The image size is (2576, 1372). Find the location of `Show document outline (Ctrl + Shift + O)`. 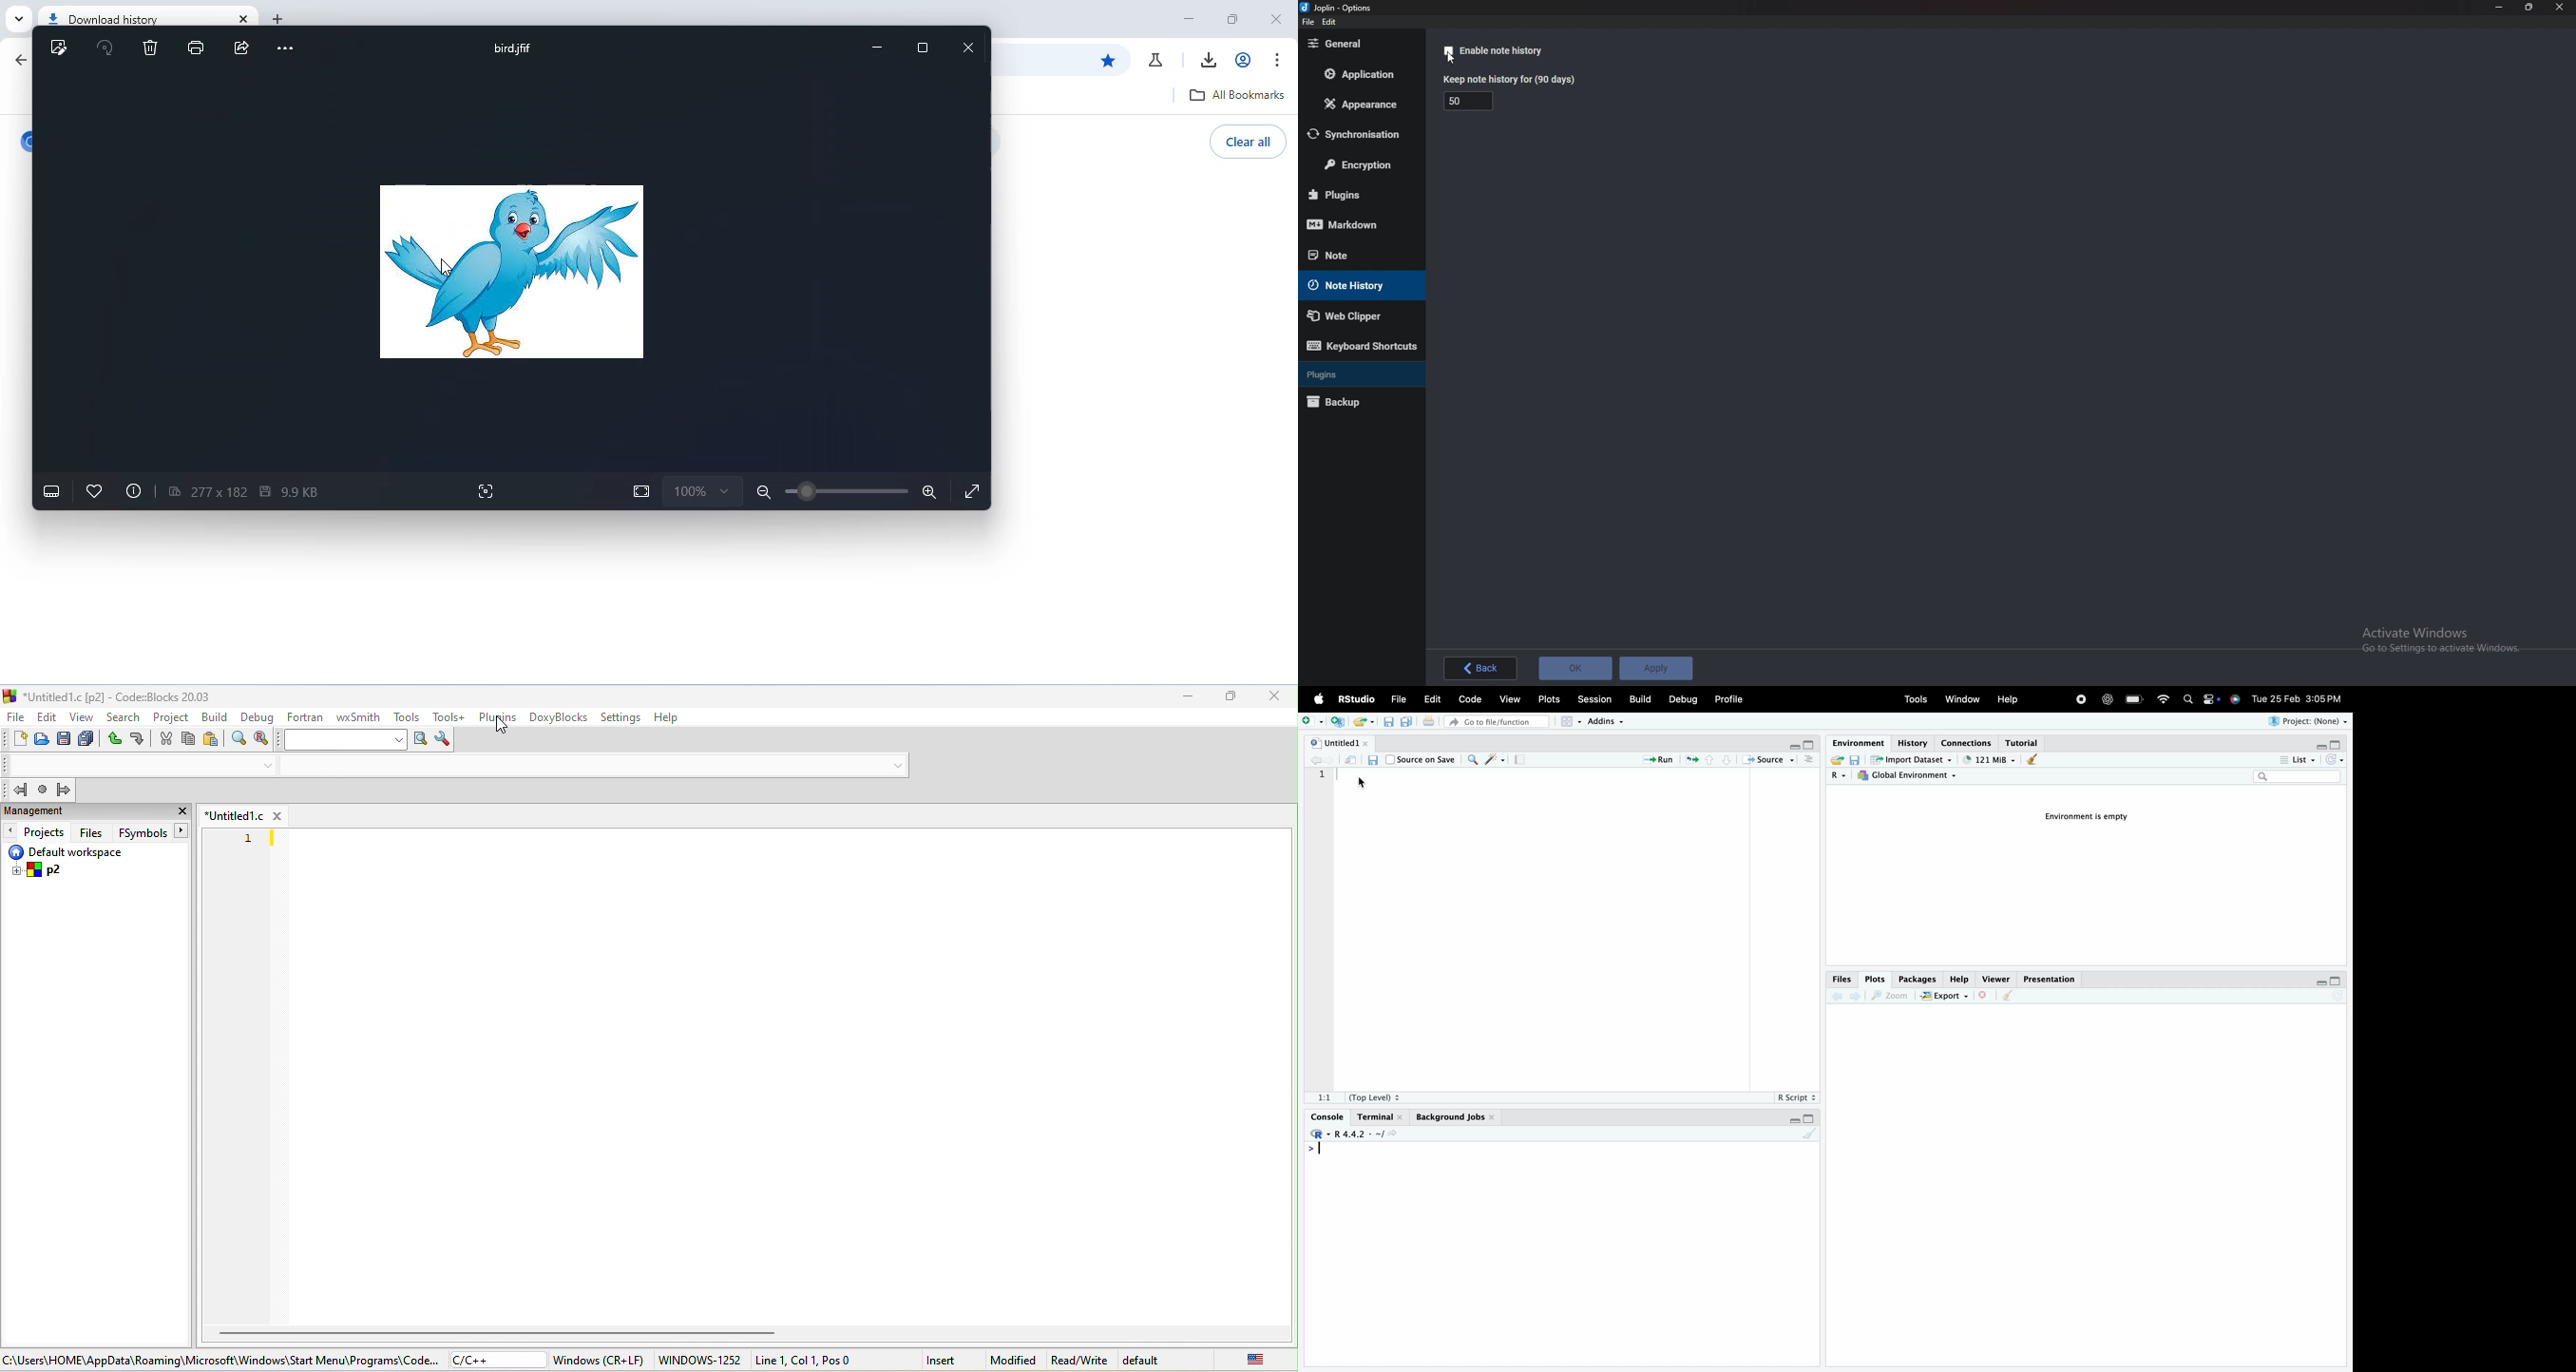

Show document outline (Ctrl + Shift + O) is located at coordinates (1810, 759).